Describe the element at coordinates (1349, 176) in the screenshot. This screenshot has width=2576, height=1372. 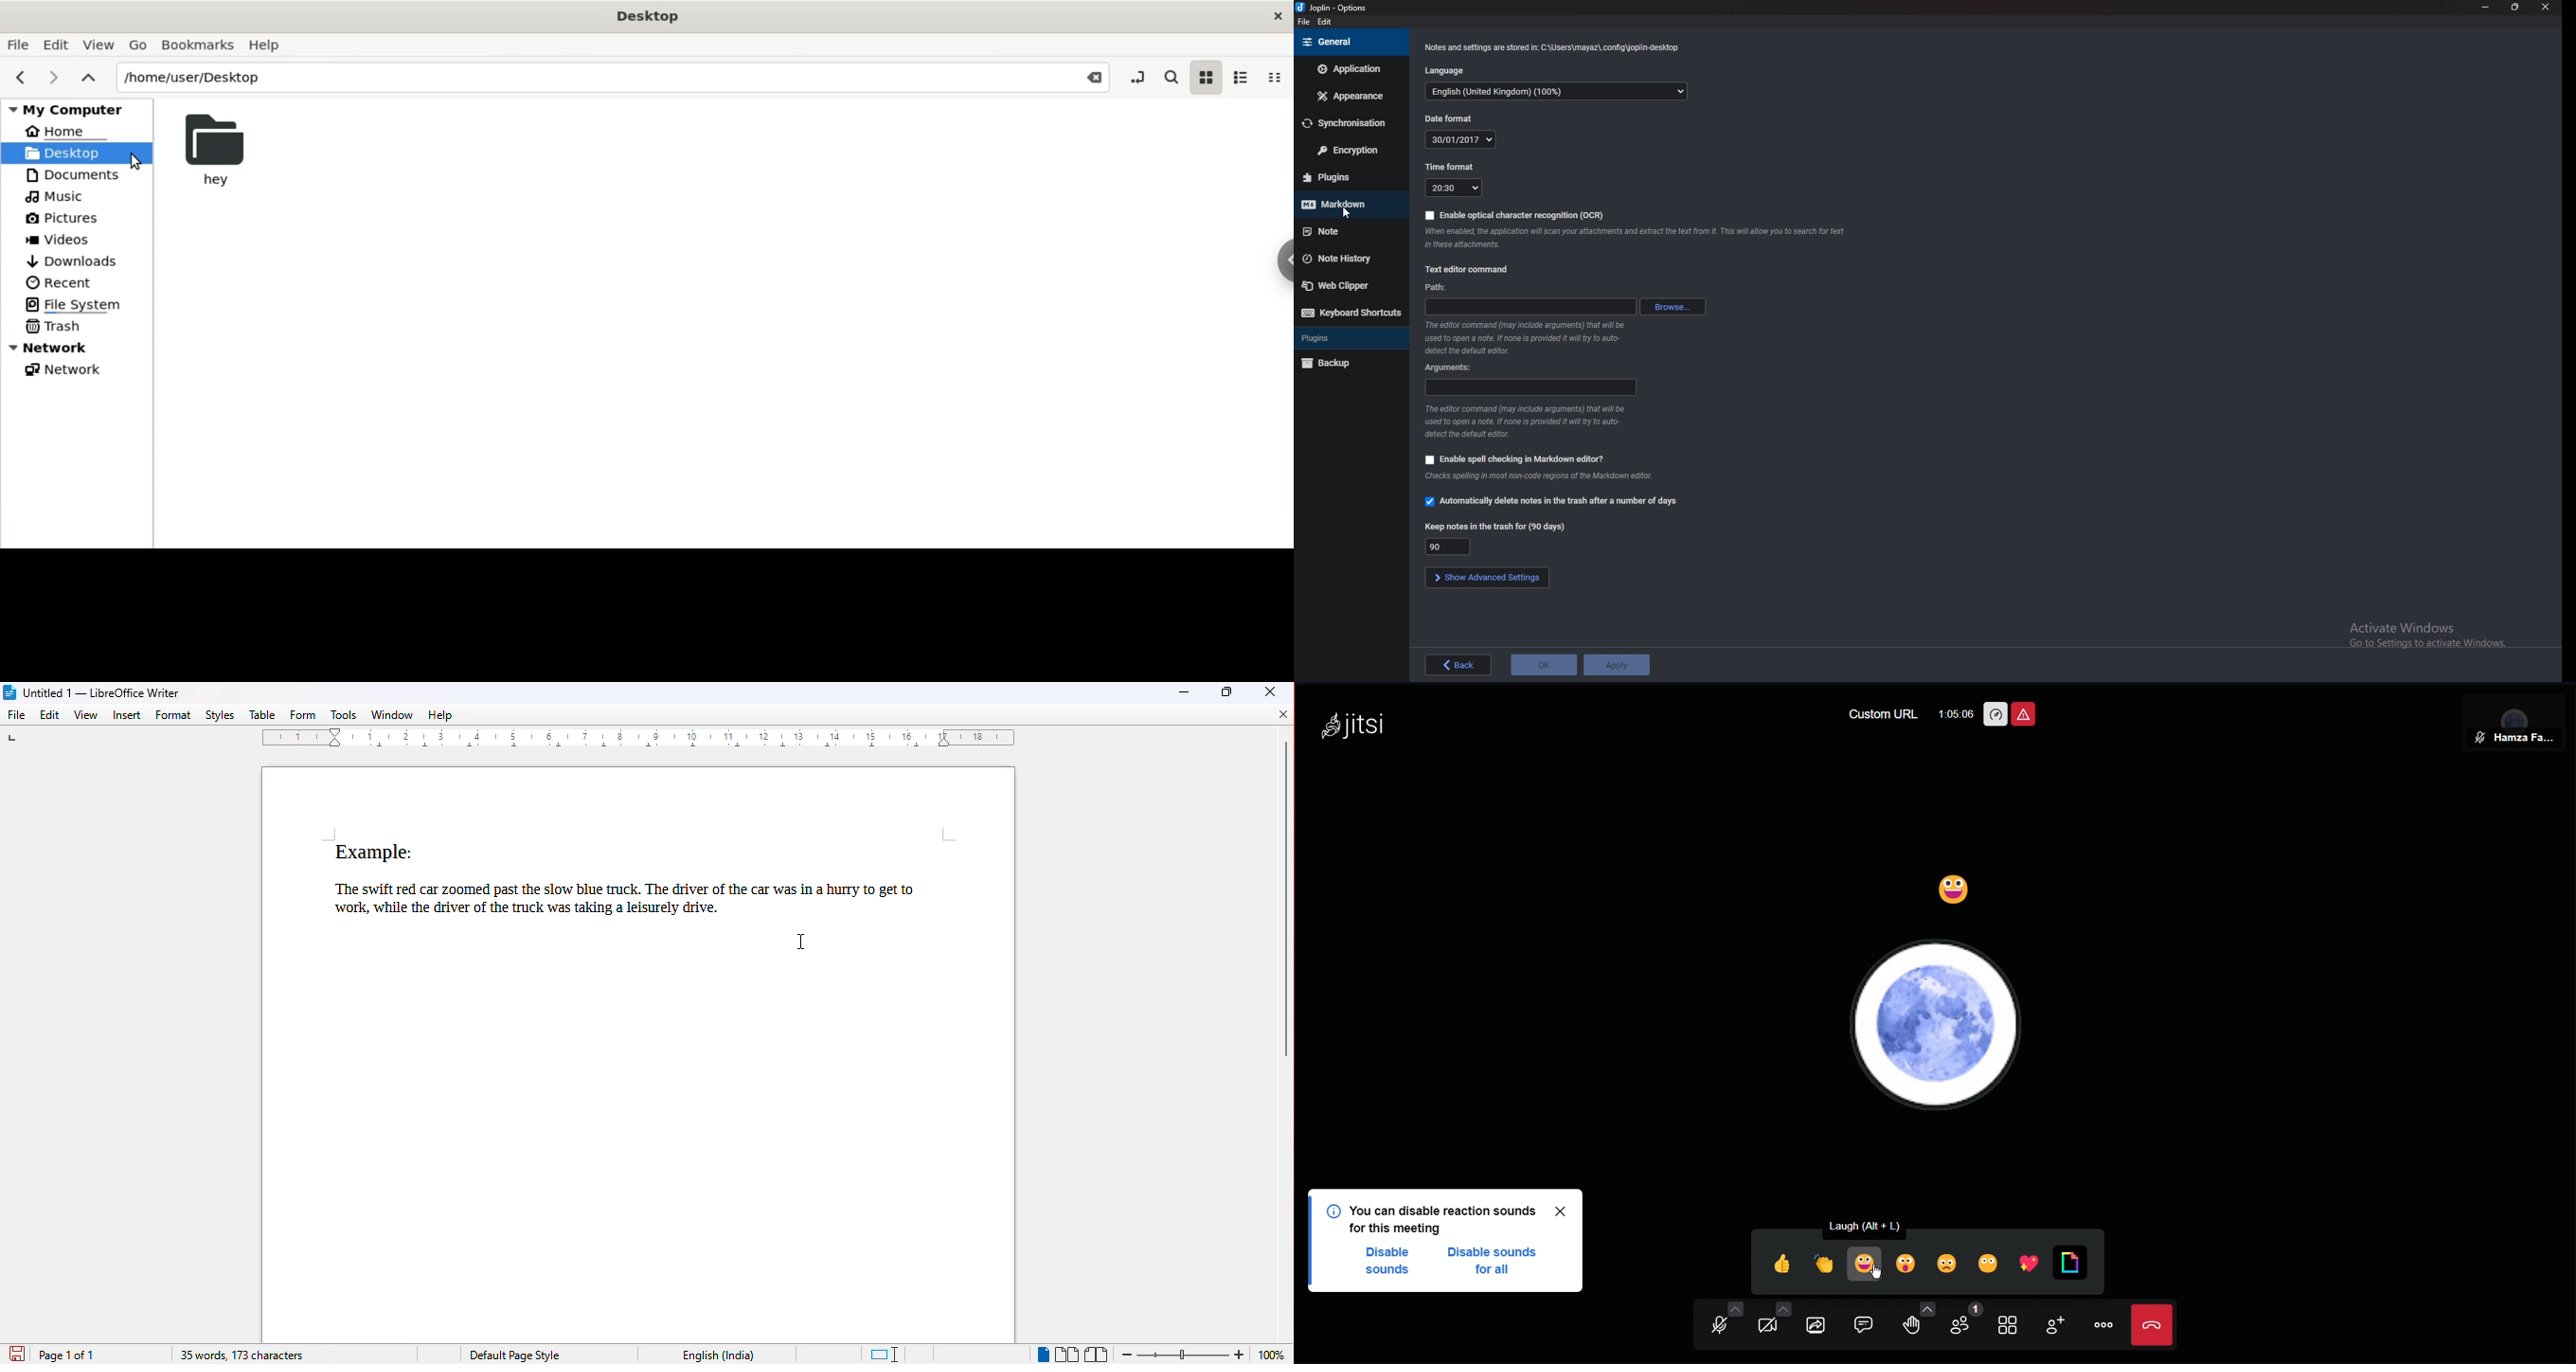
I see `plugins` at that location.